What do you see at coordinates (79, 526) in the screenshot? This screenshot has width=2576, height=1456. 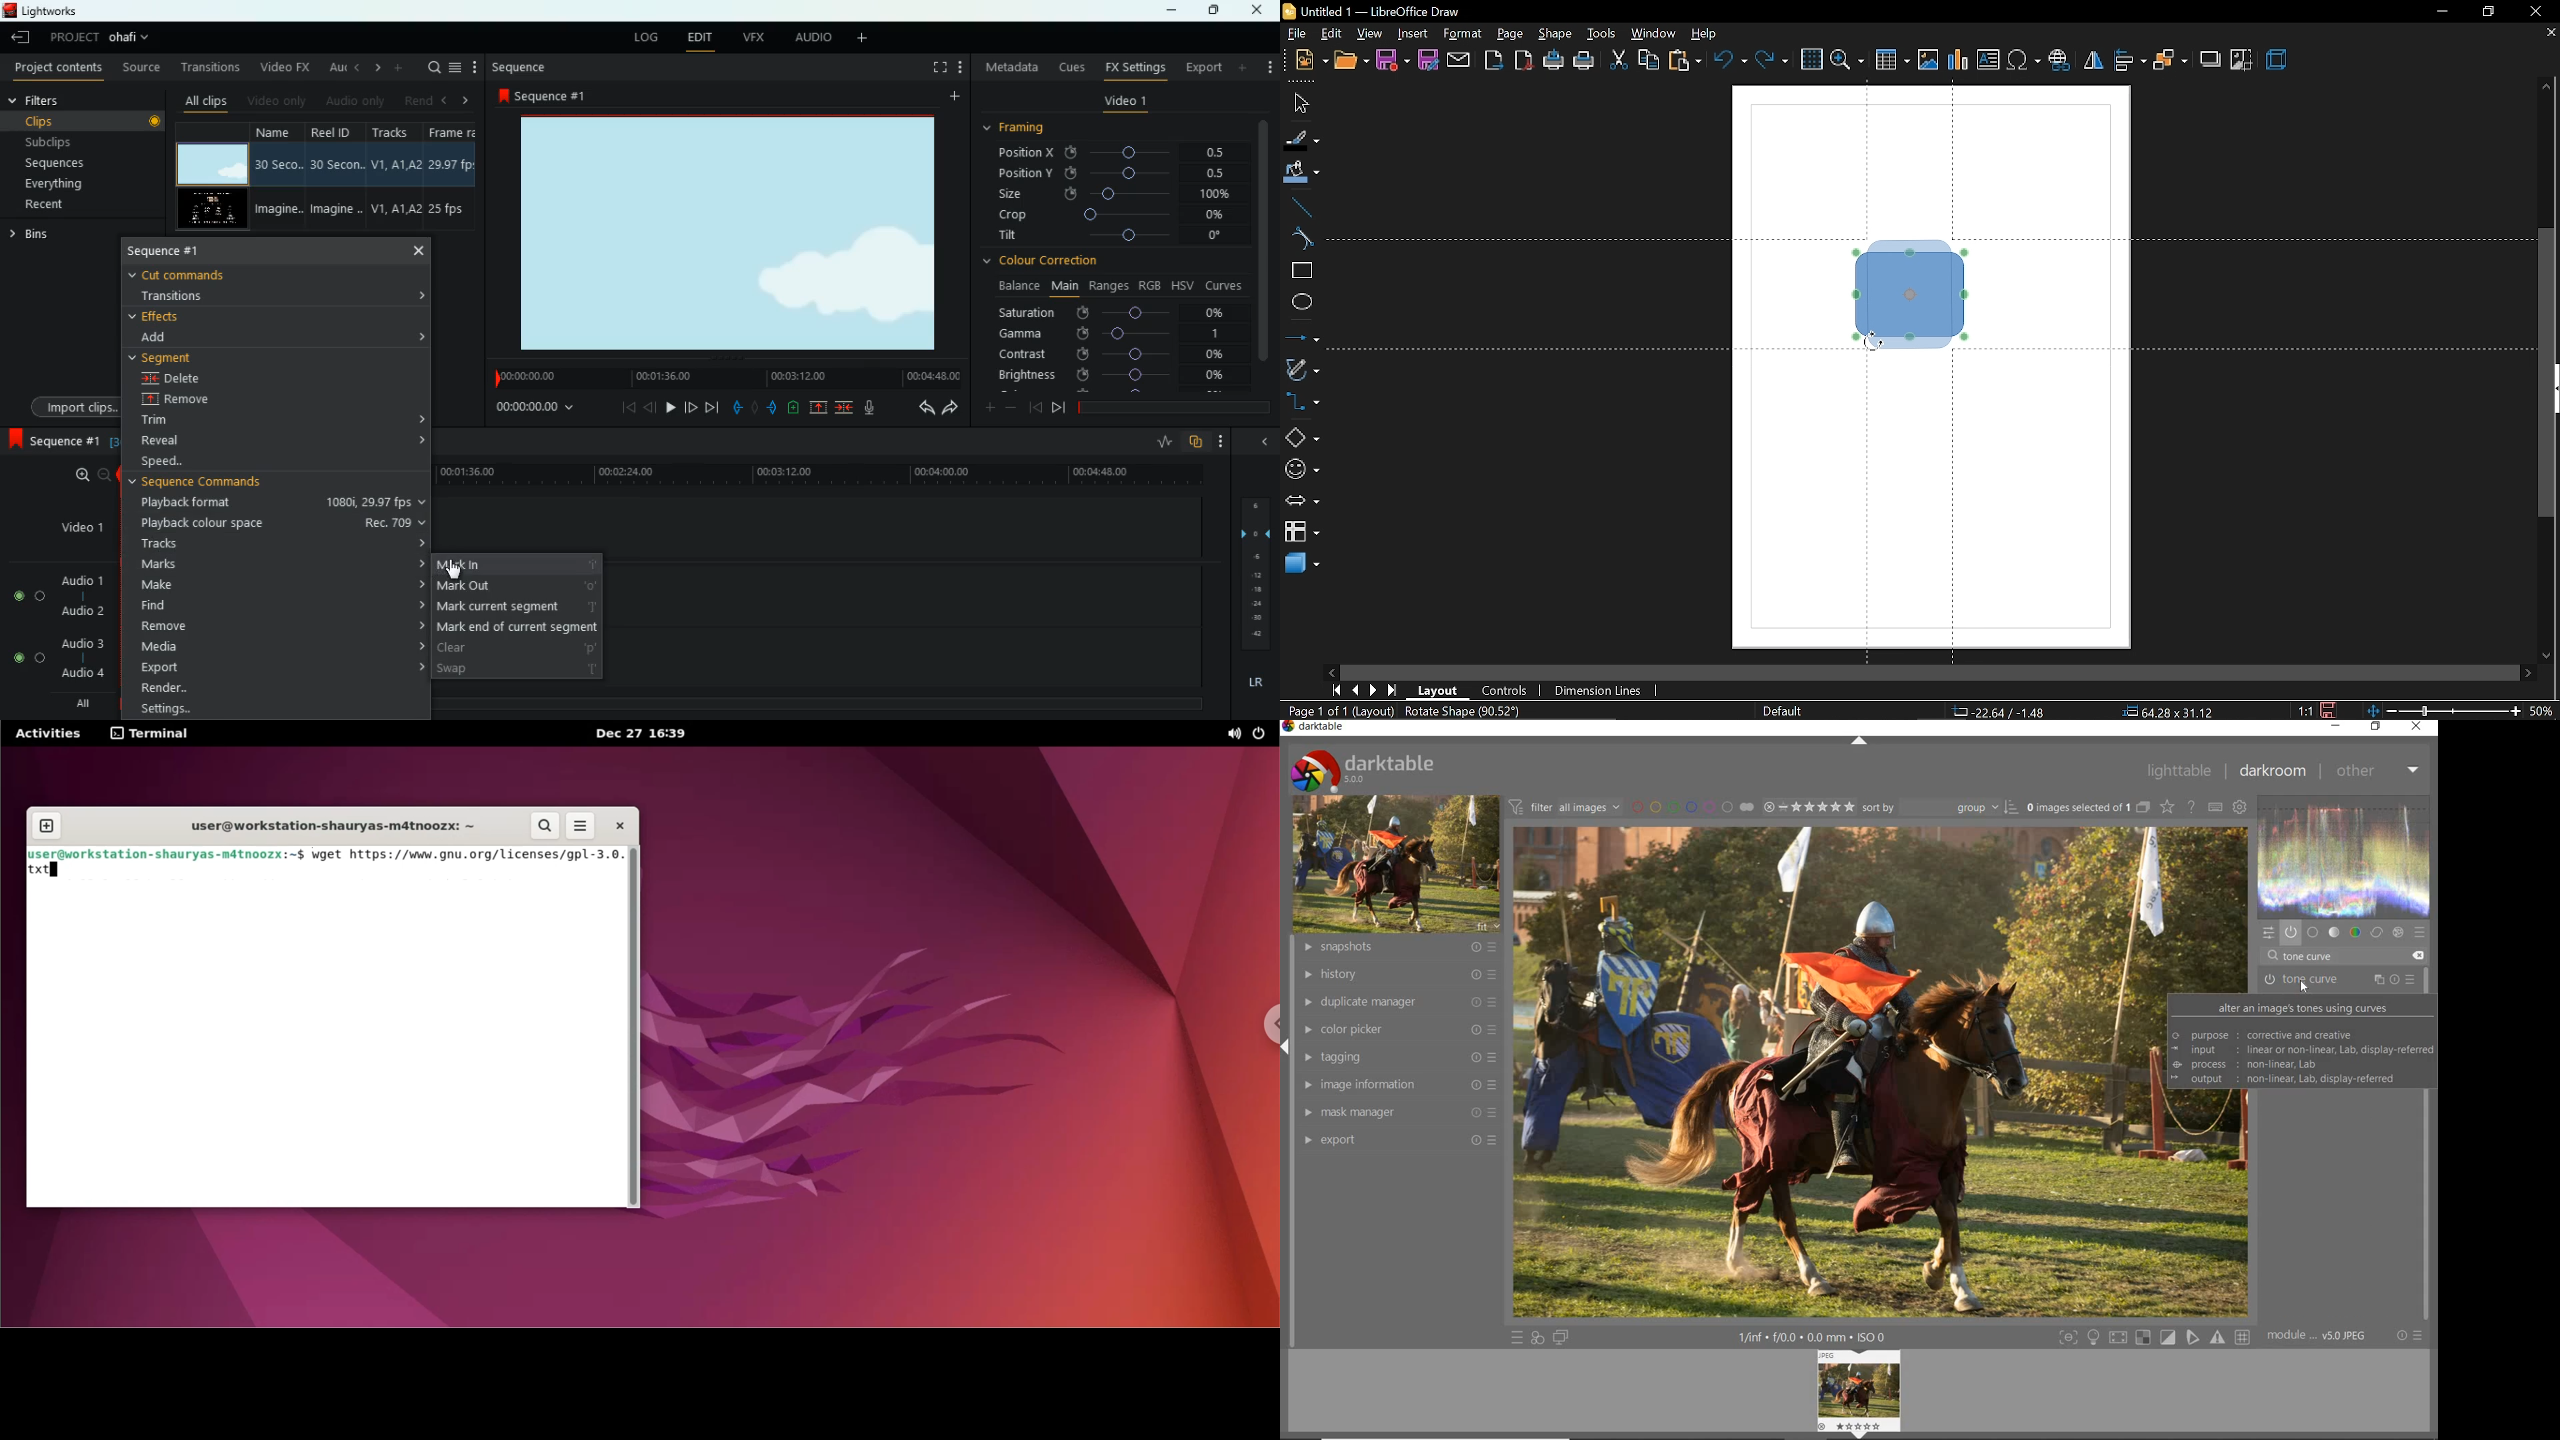 I see `video 1` at bounding box center [79, 526].